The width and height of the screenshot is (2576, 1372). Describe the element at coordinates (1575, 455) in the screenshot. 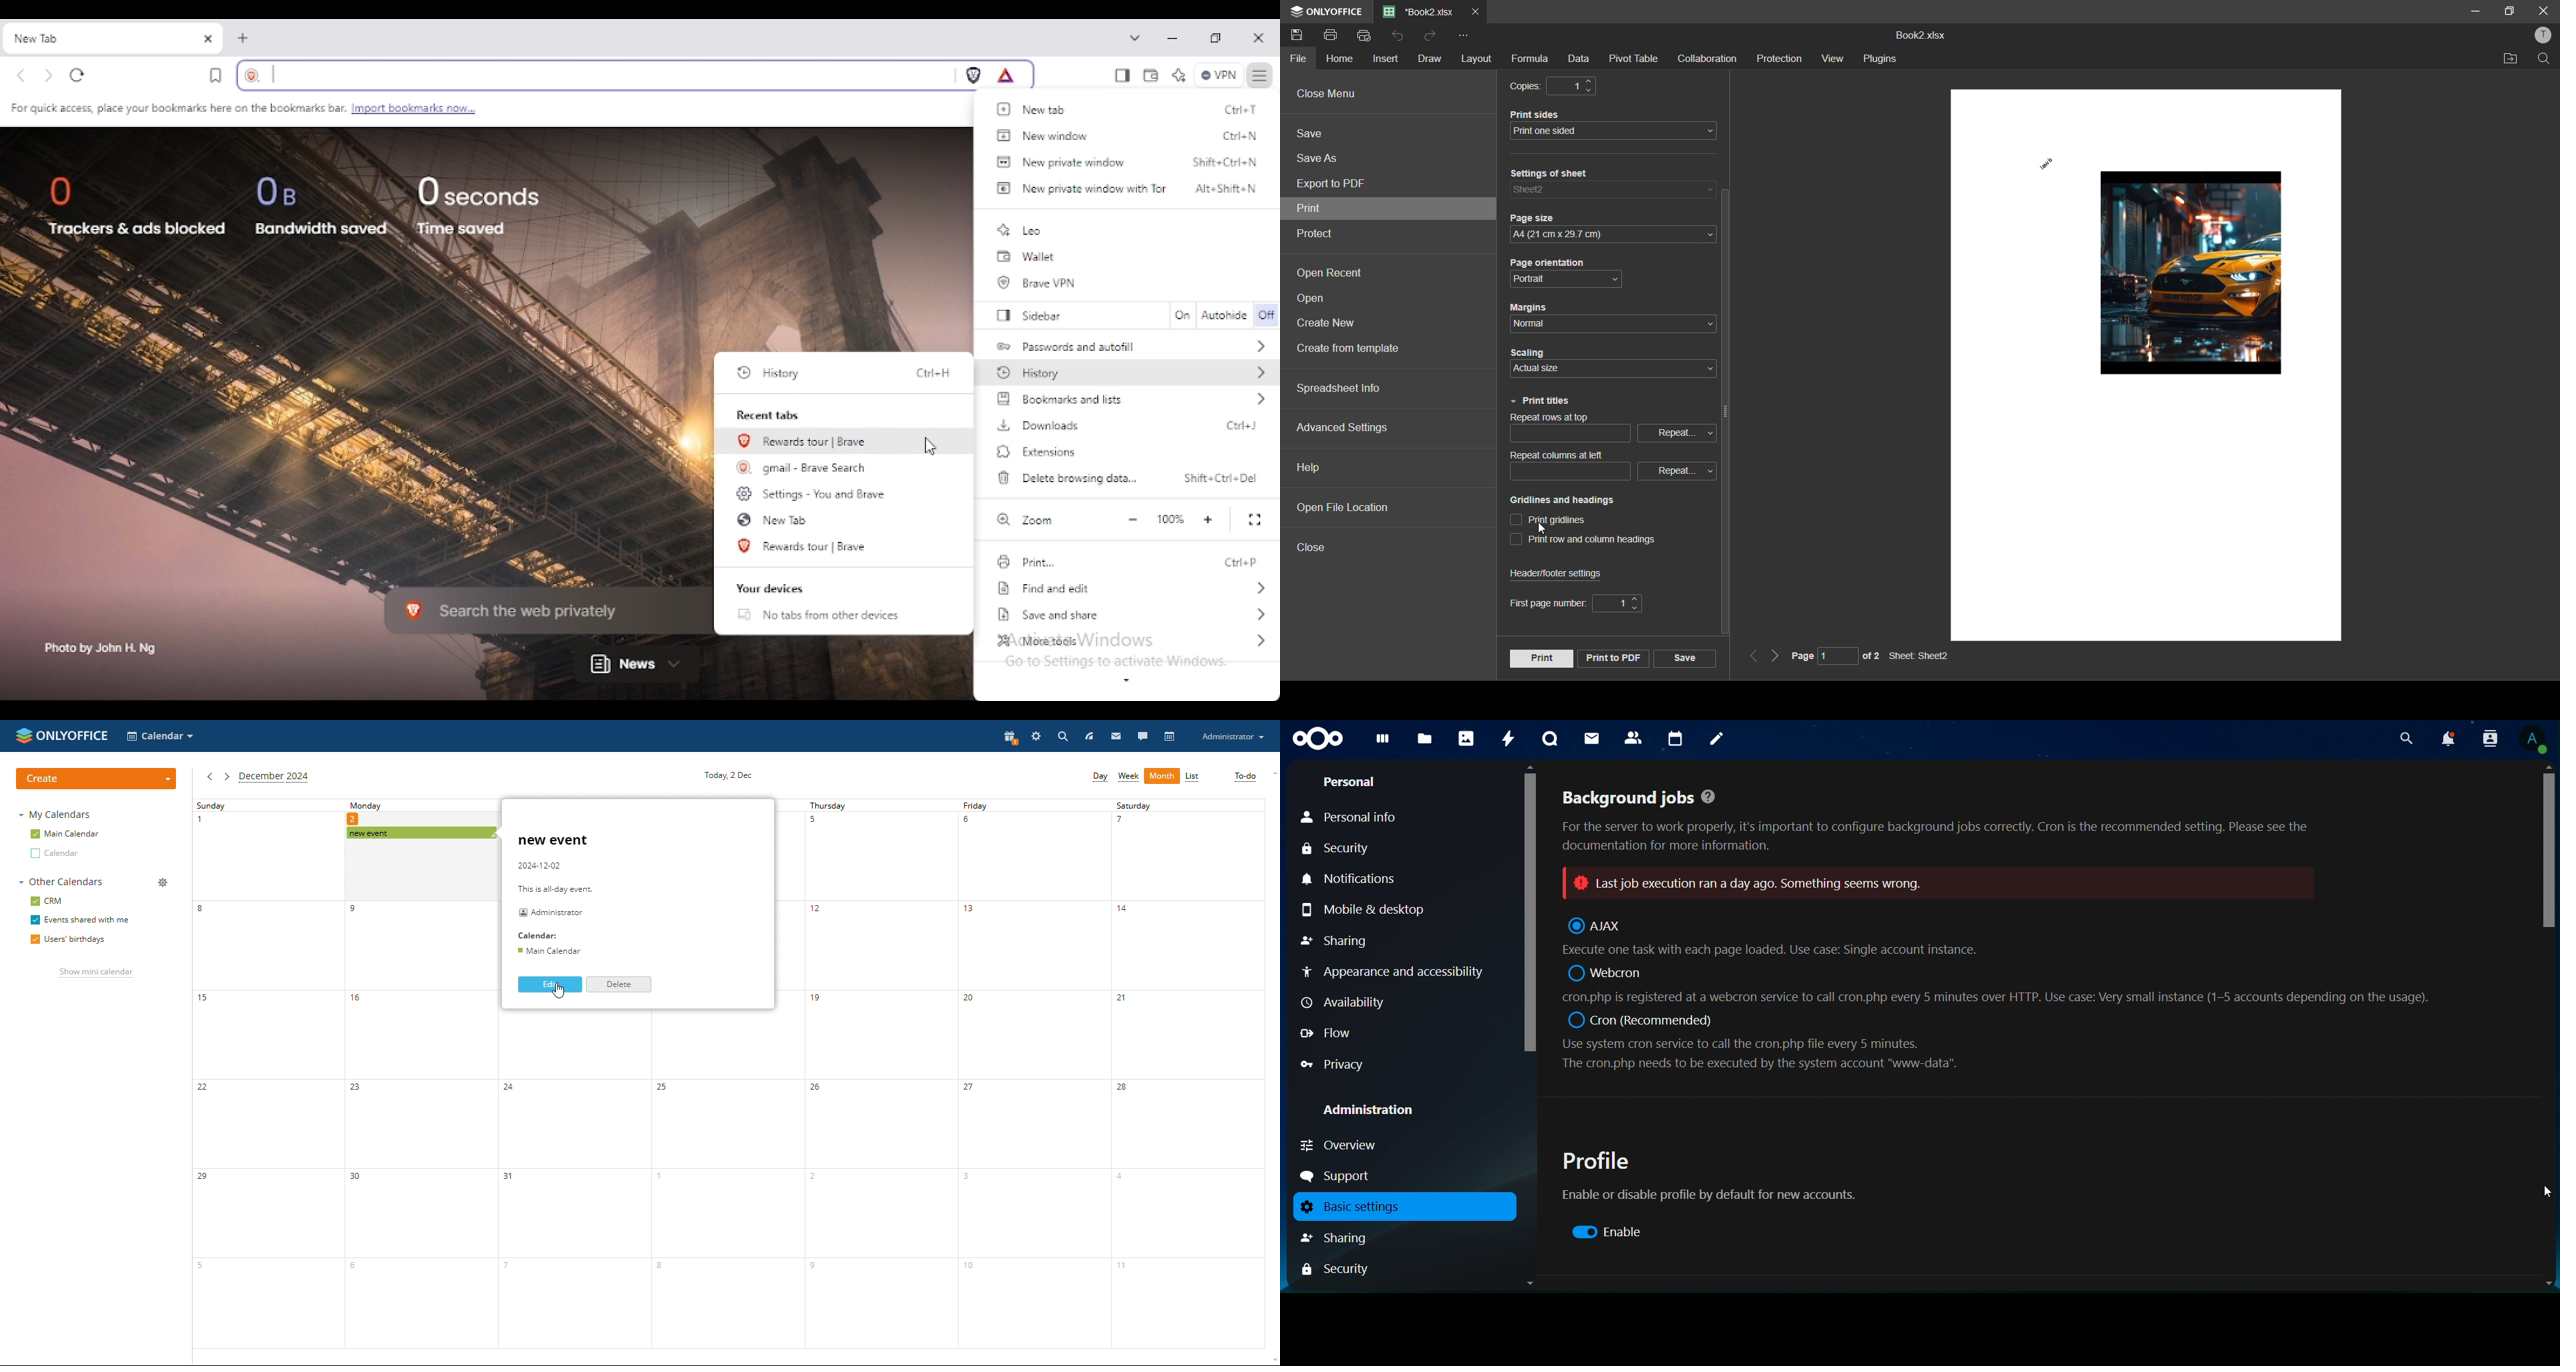

I see `repeat columns at left` at that location.